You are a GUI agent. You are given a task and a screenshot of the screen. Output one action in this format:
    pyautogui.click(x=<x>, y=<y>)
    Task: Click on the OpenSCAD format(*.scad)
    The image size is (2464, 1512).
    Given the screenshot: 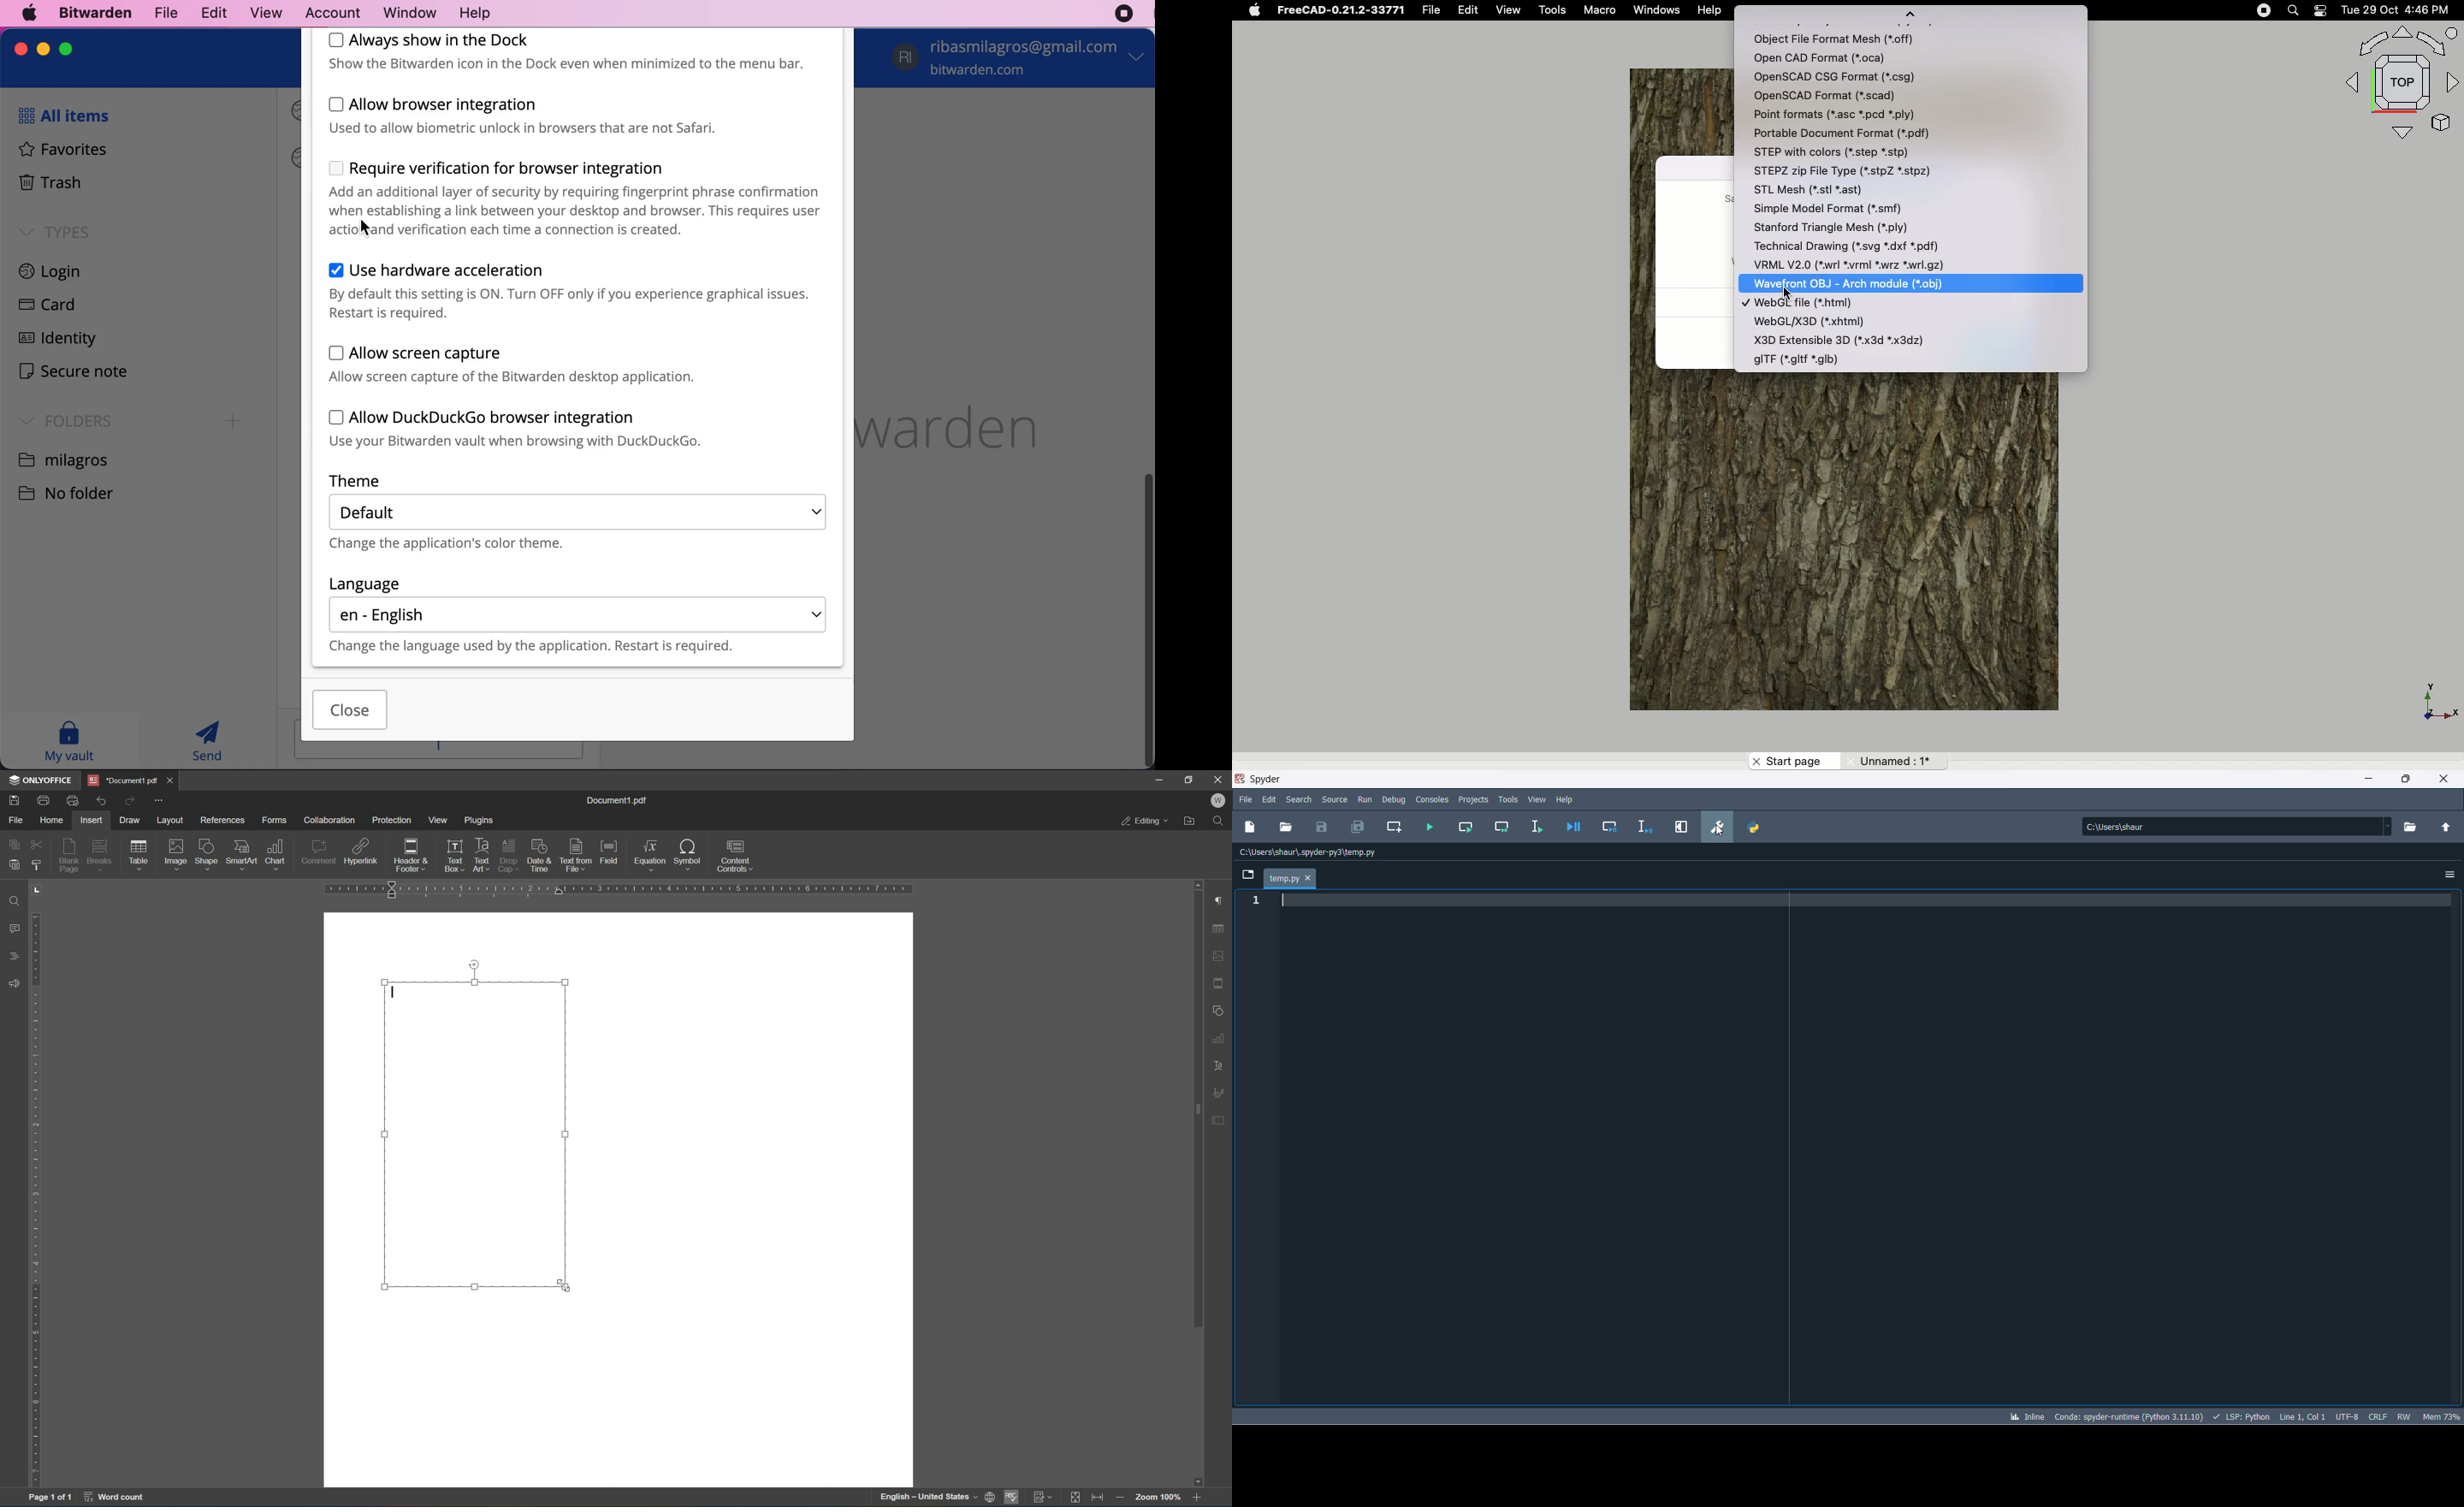 What is the action you would take?
    pyautogui.click(x=1827, y=95)
    